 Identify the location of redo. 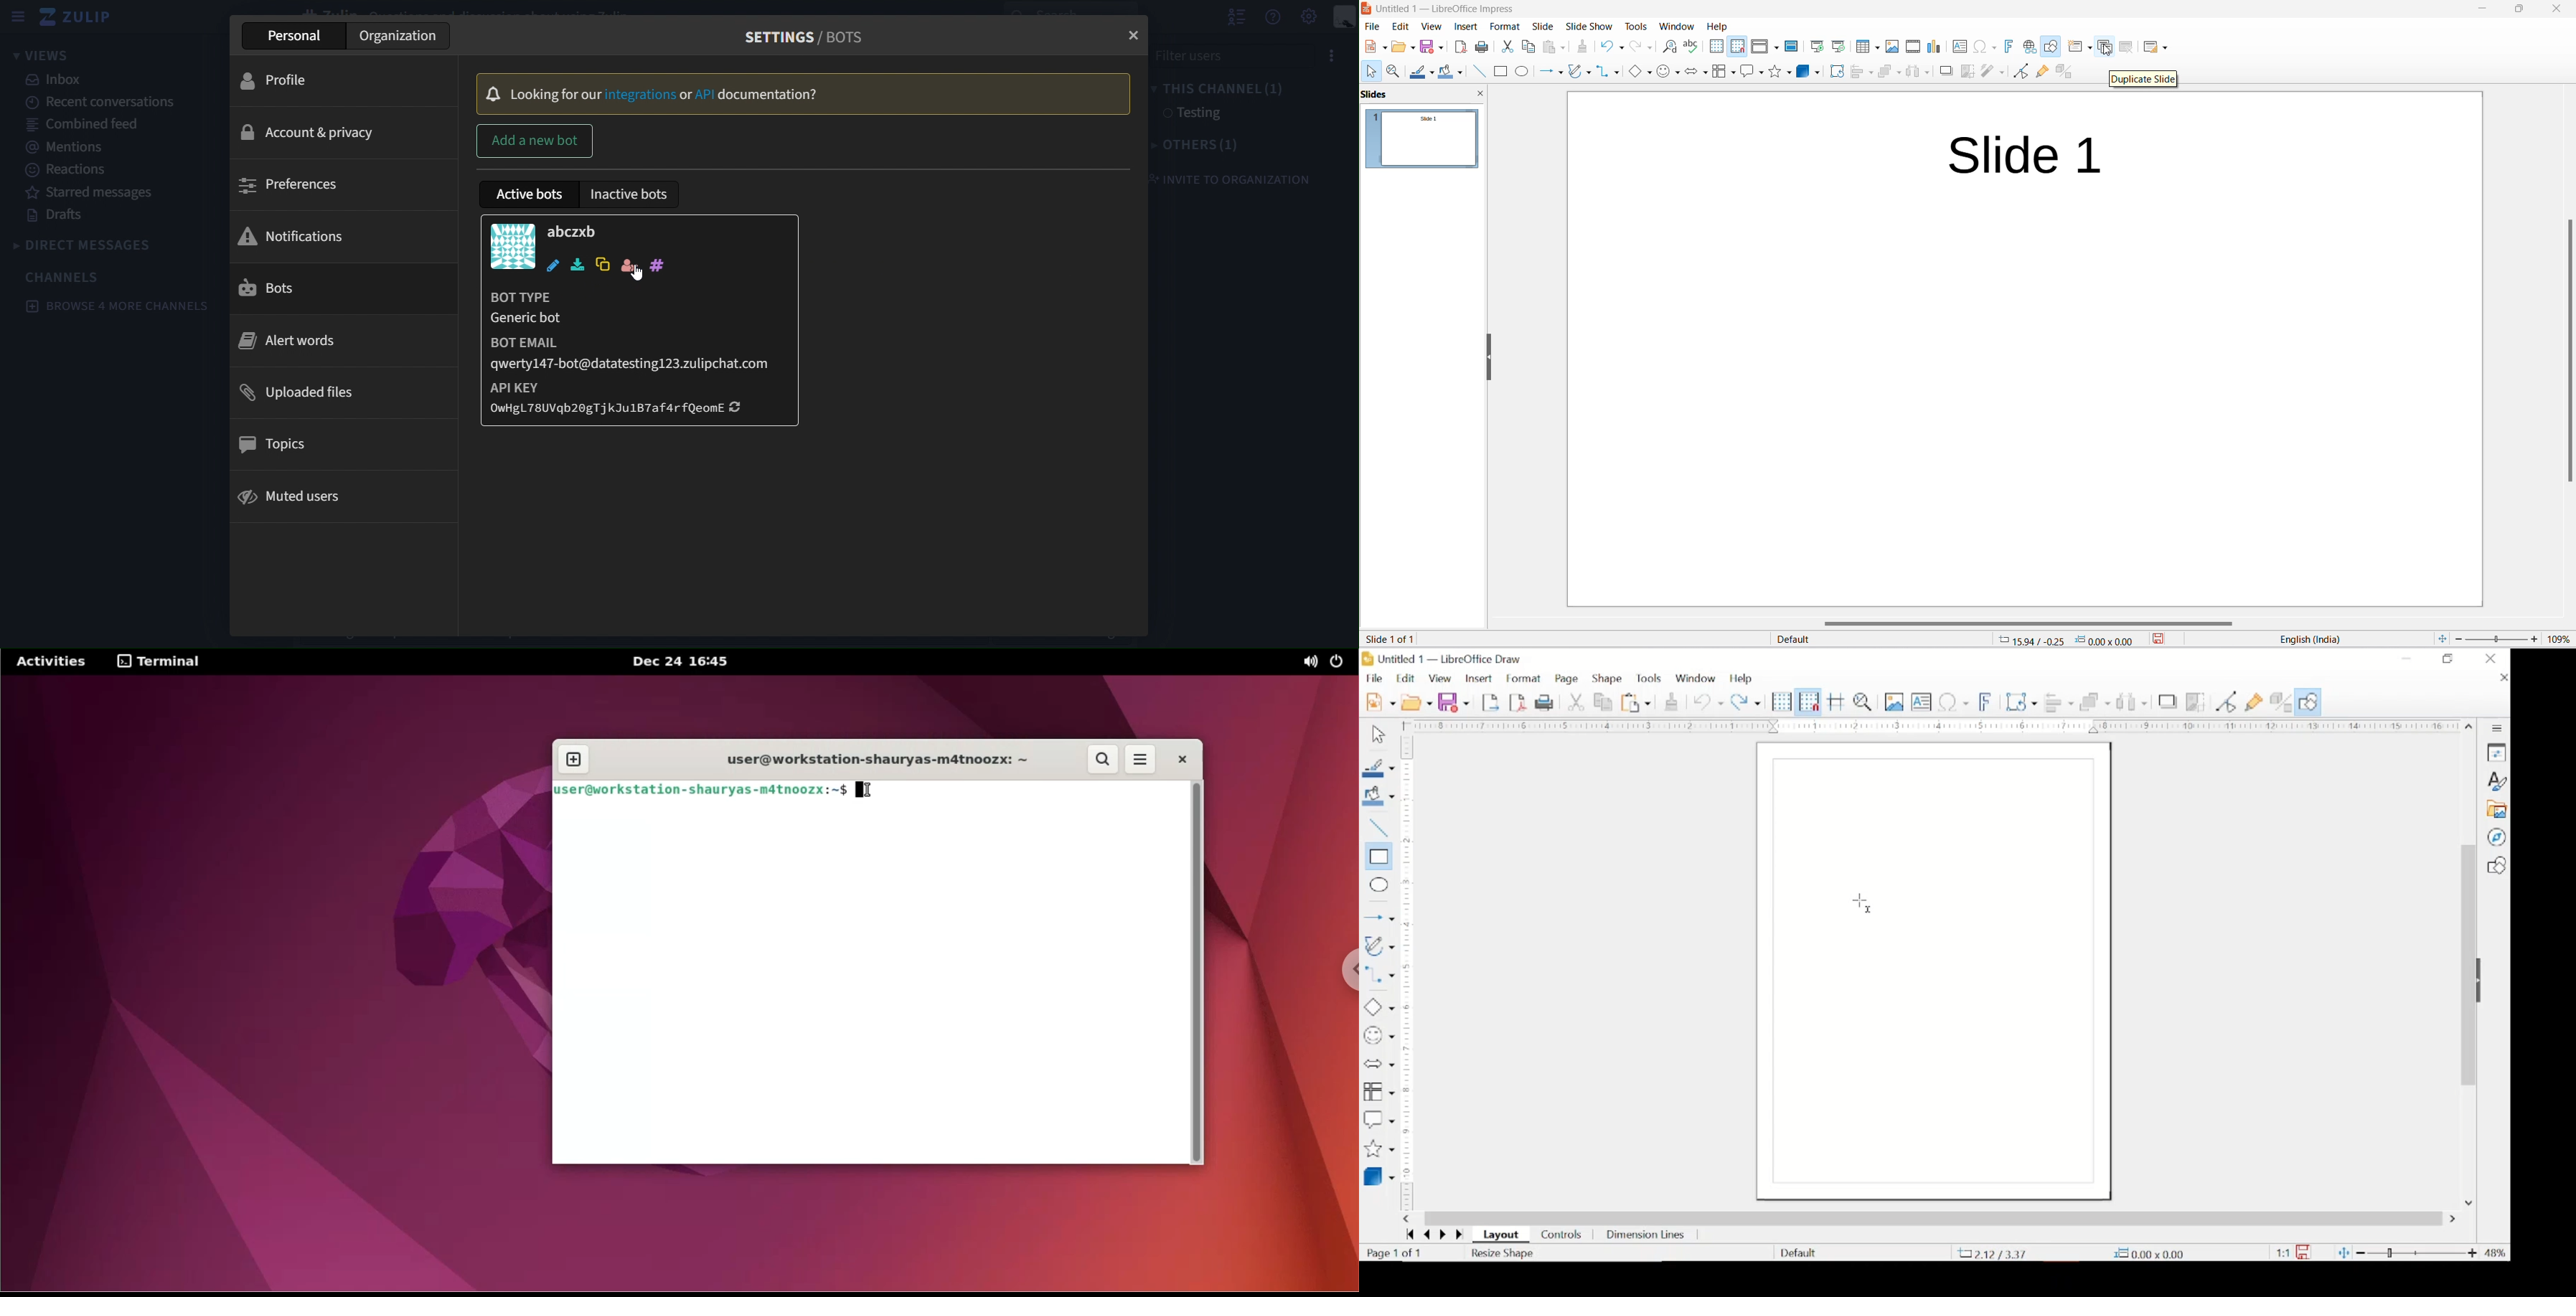
(1746, 701).